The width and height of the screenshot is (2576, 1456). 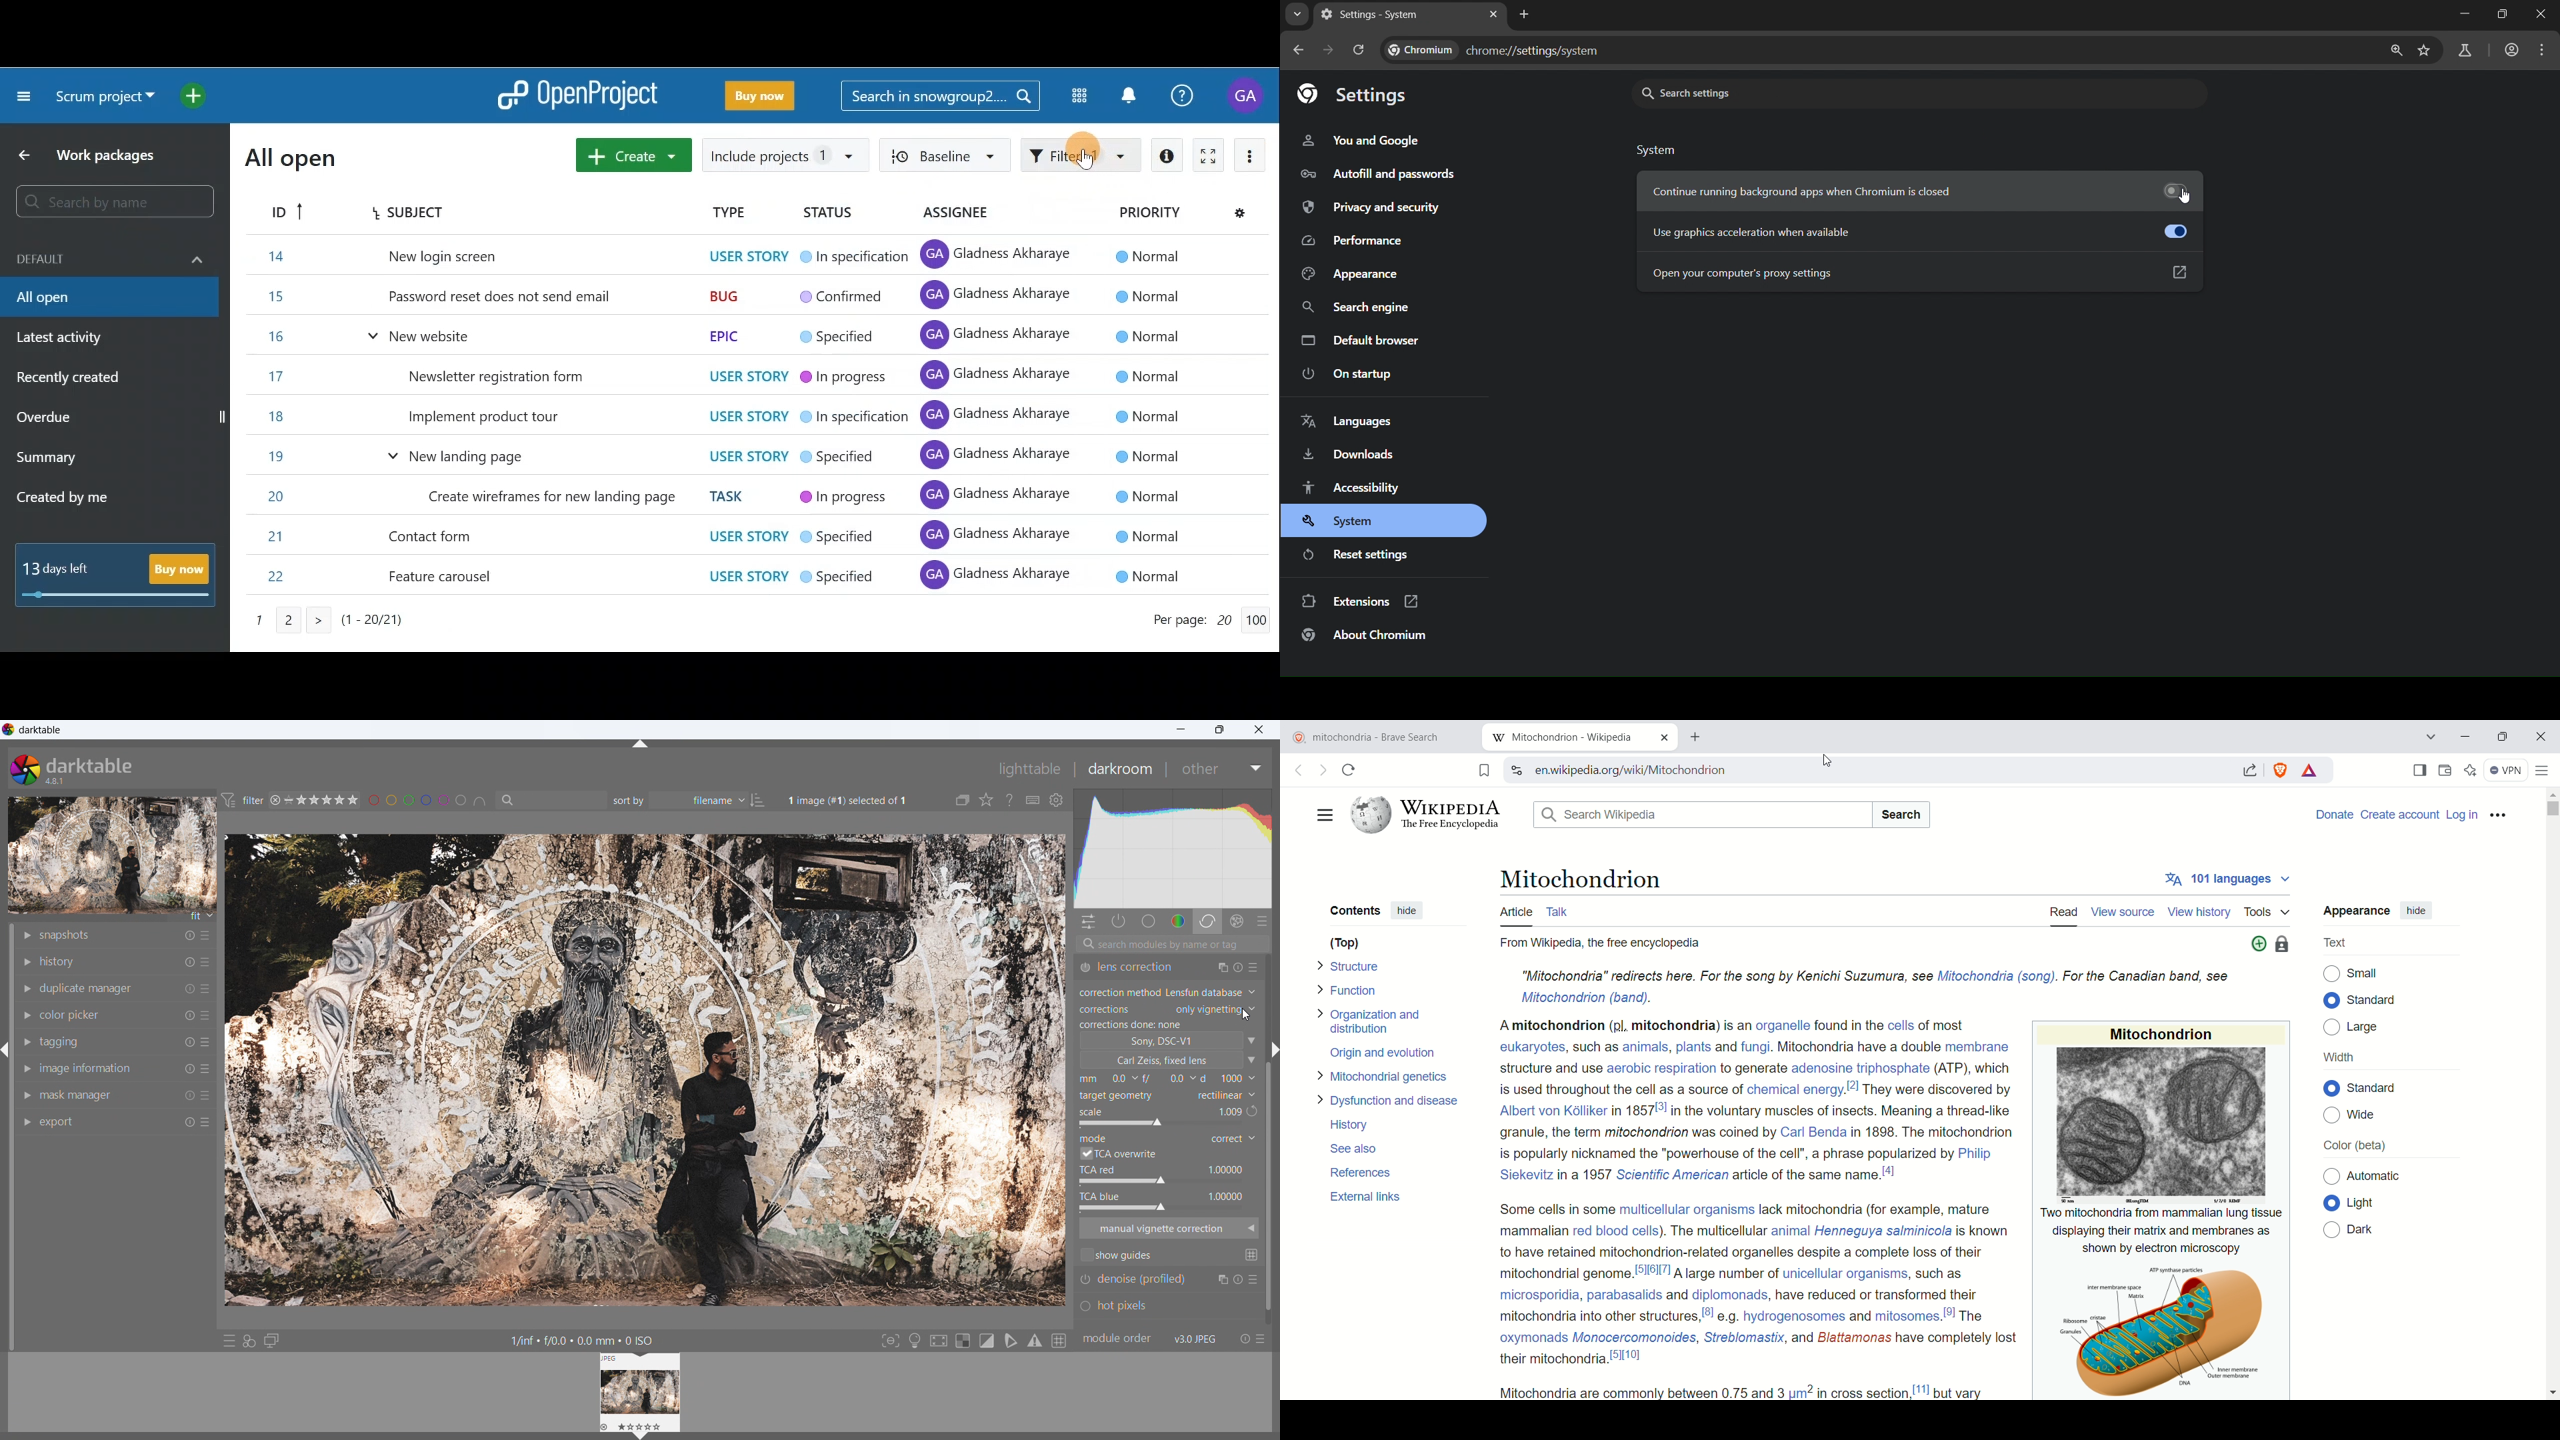 What do you see at coordinates (88, 989) in the screenshot?
I see `duplicate manager` at bounding box center [88, 989].